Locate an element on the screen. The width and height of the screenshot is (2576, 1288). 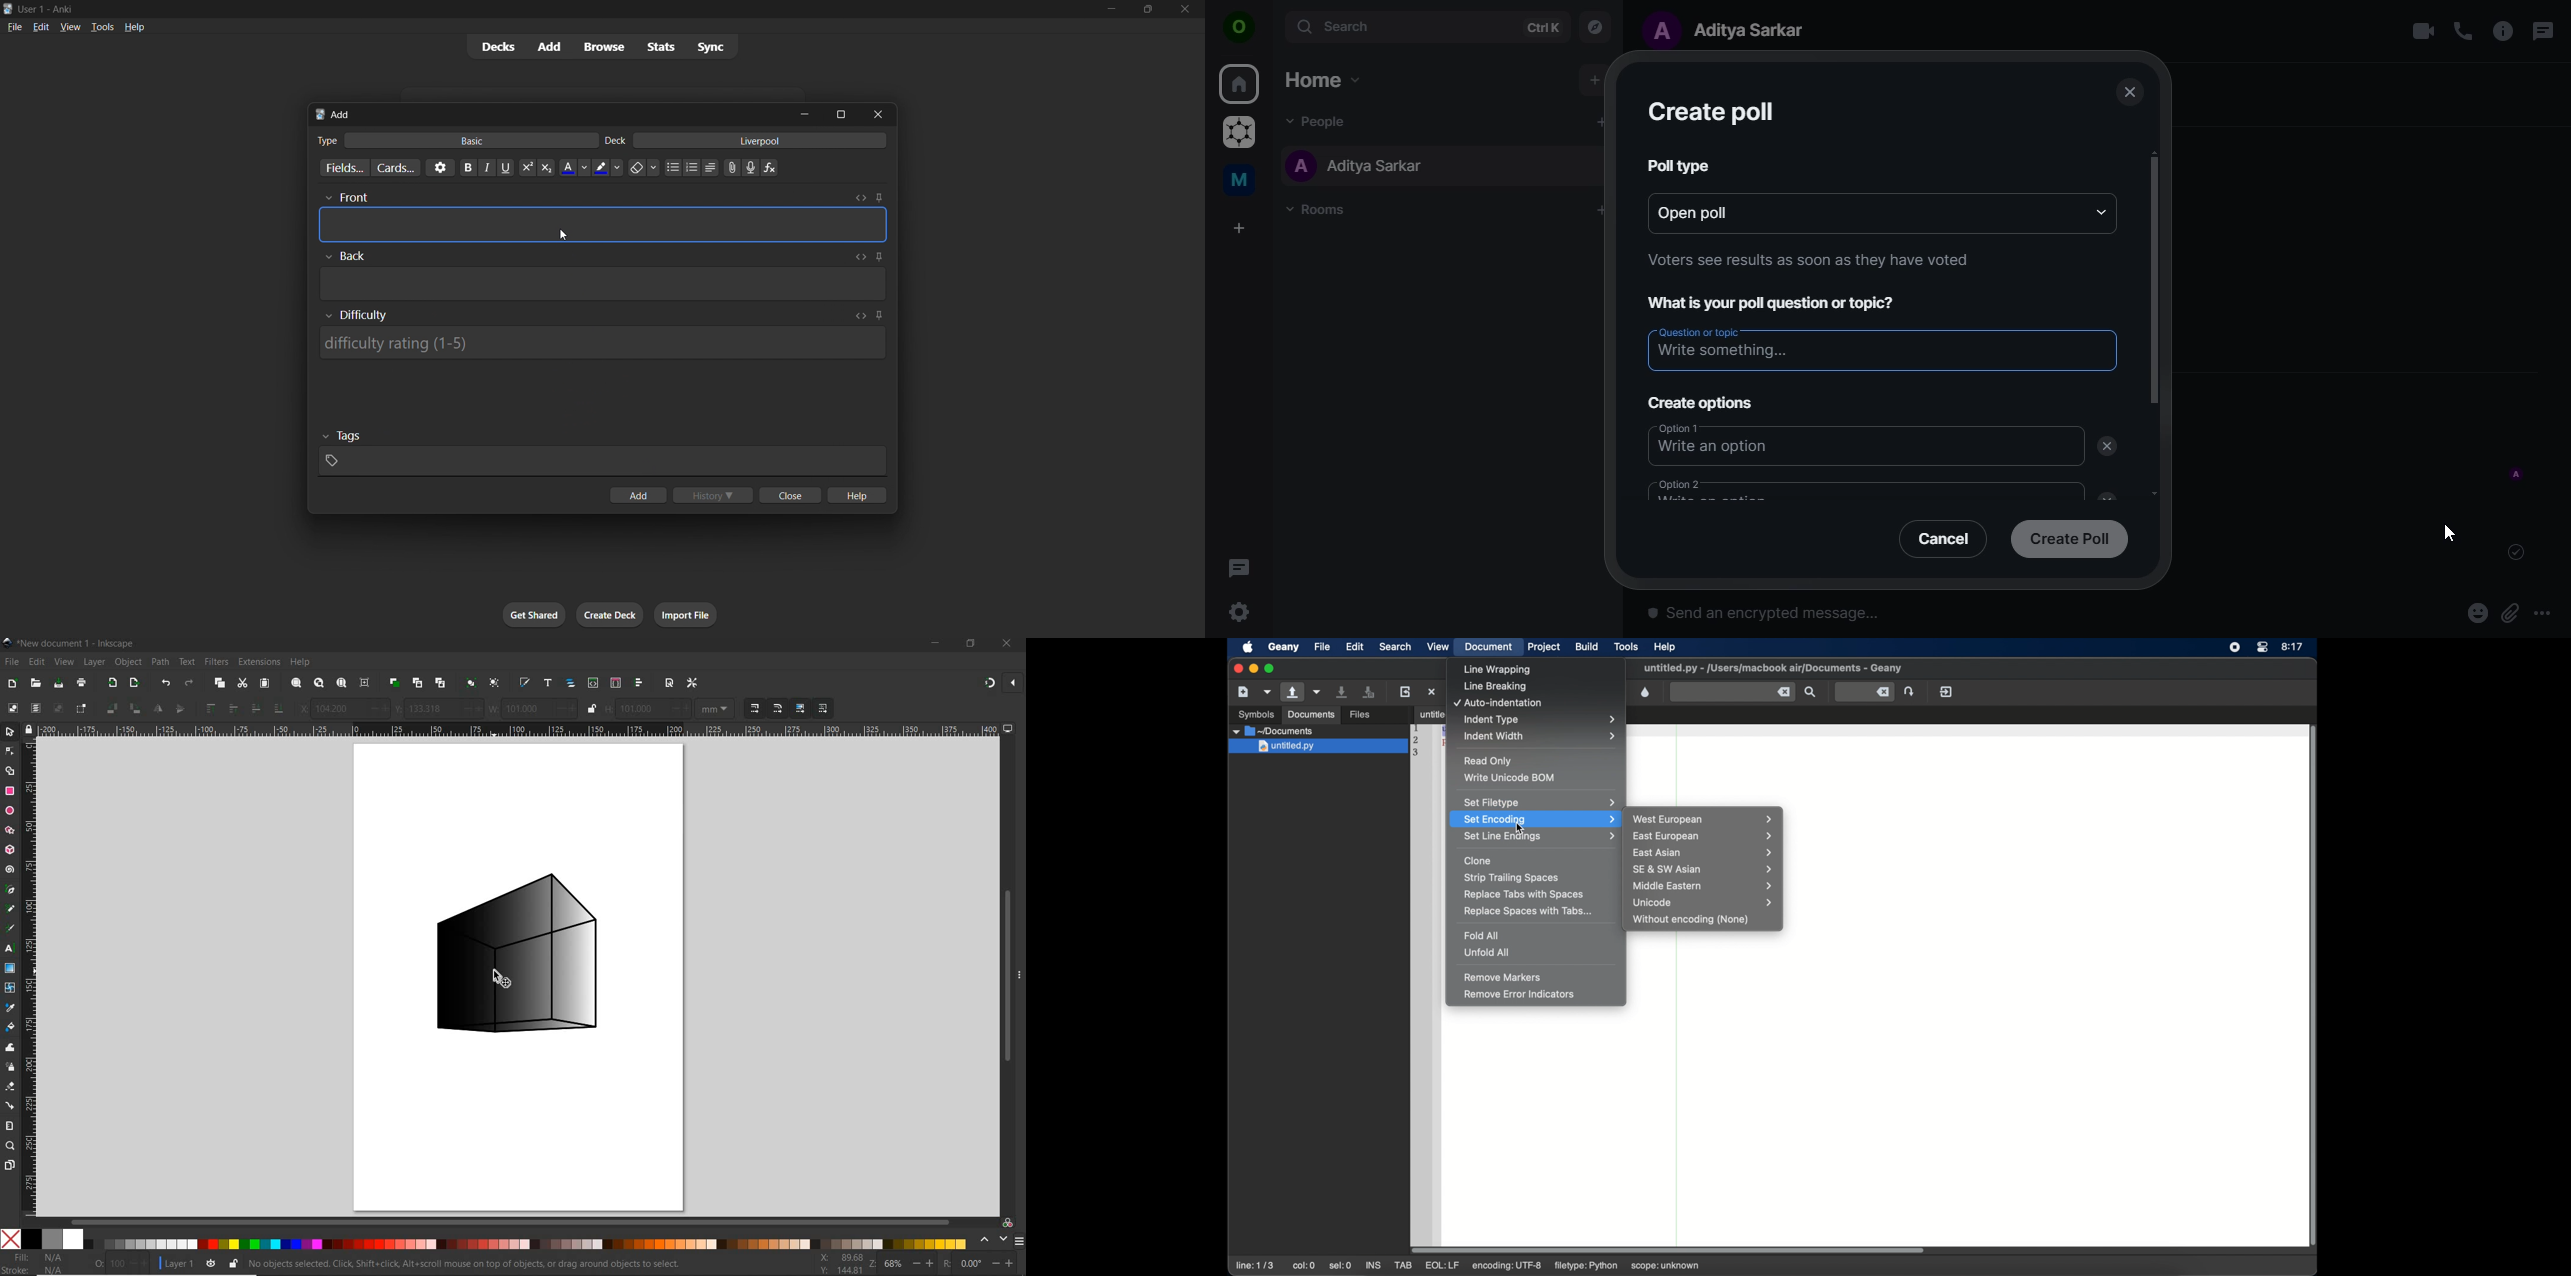
maximize is located at coordinates (841, 114).